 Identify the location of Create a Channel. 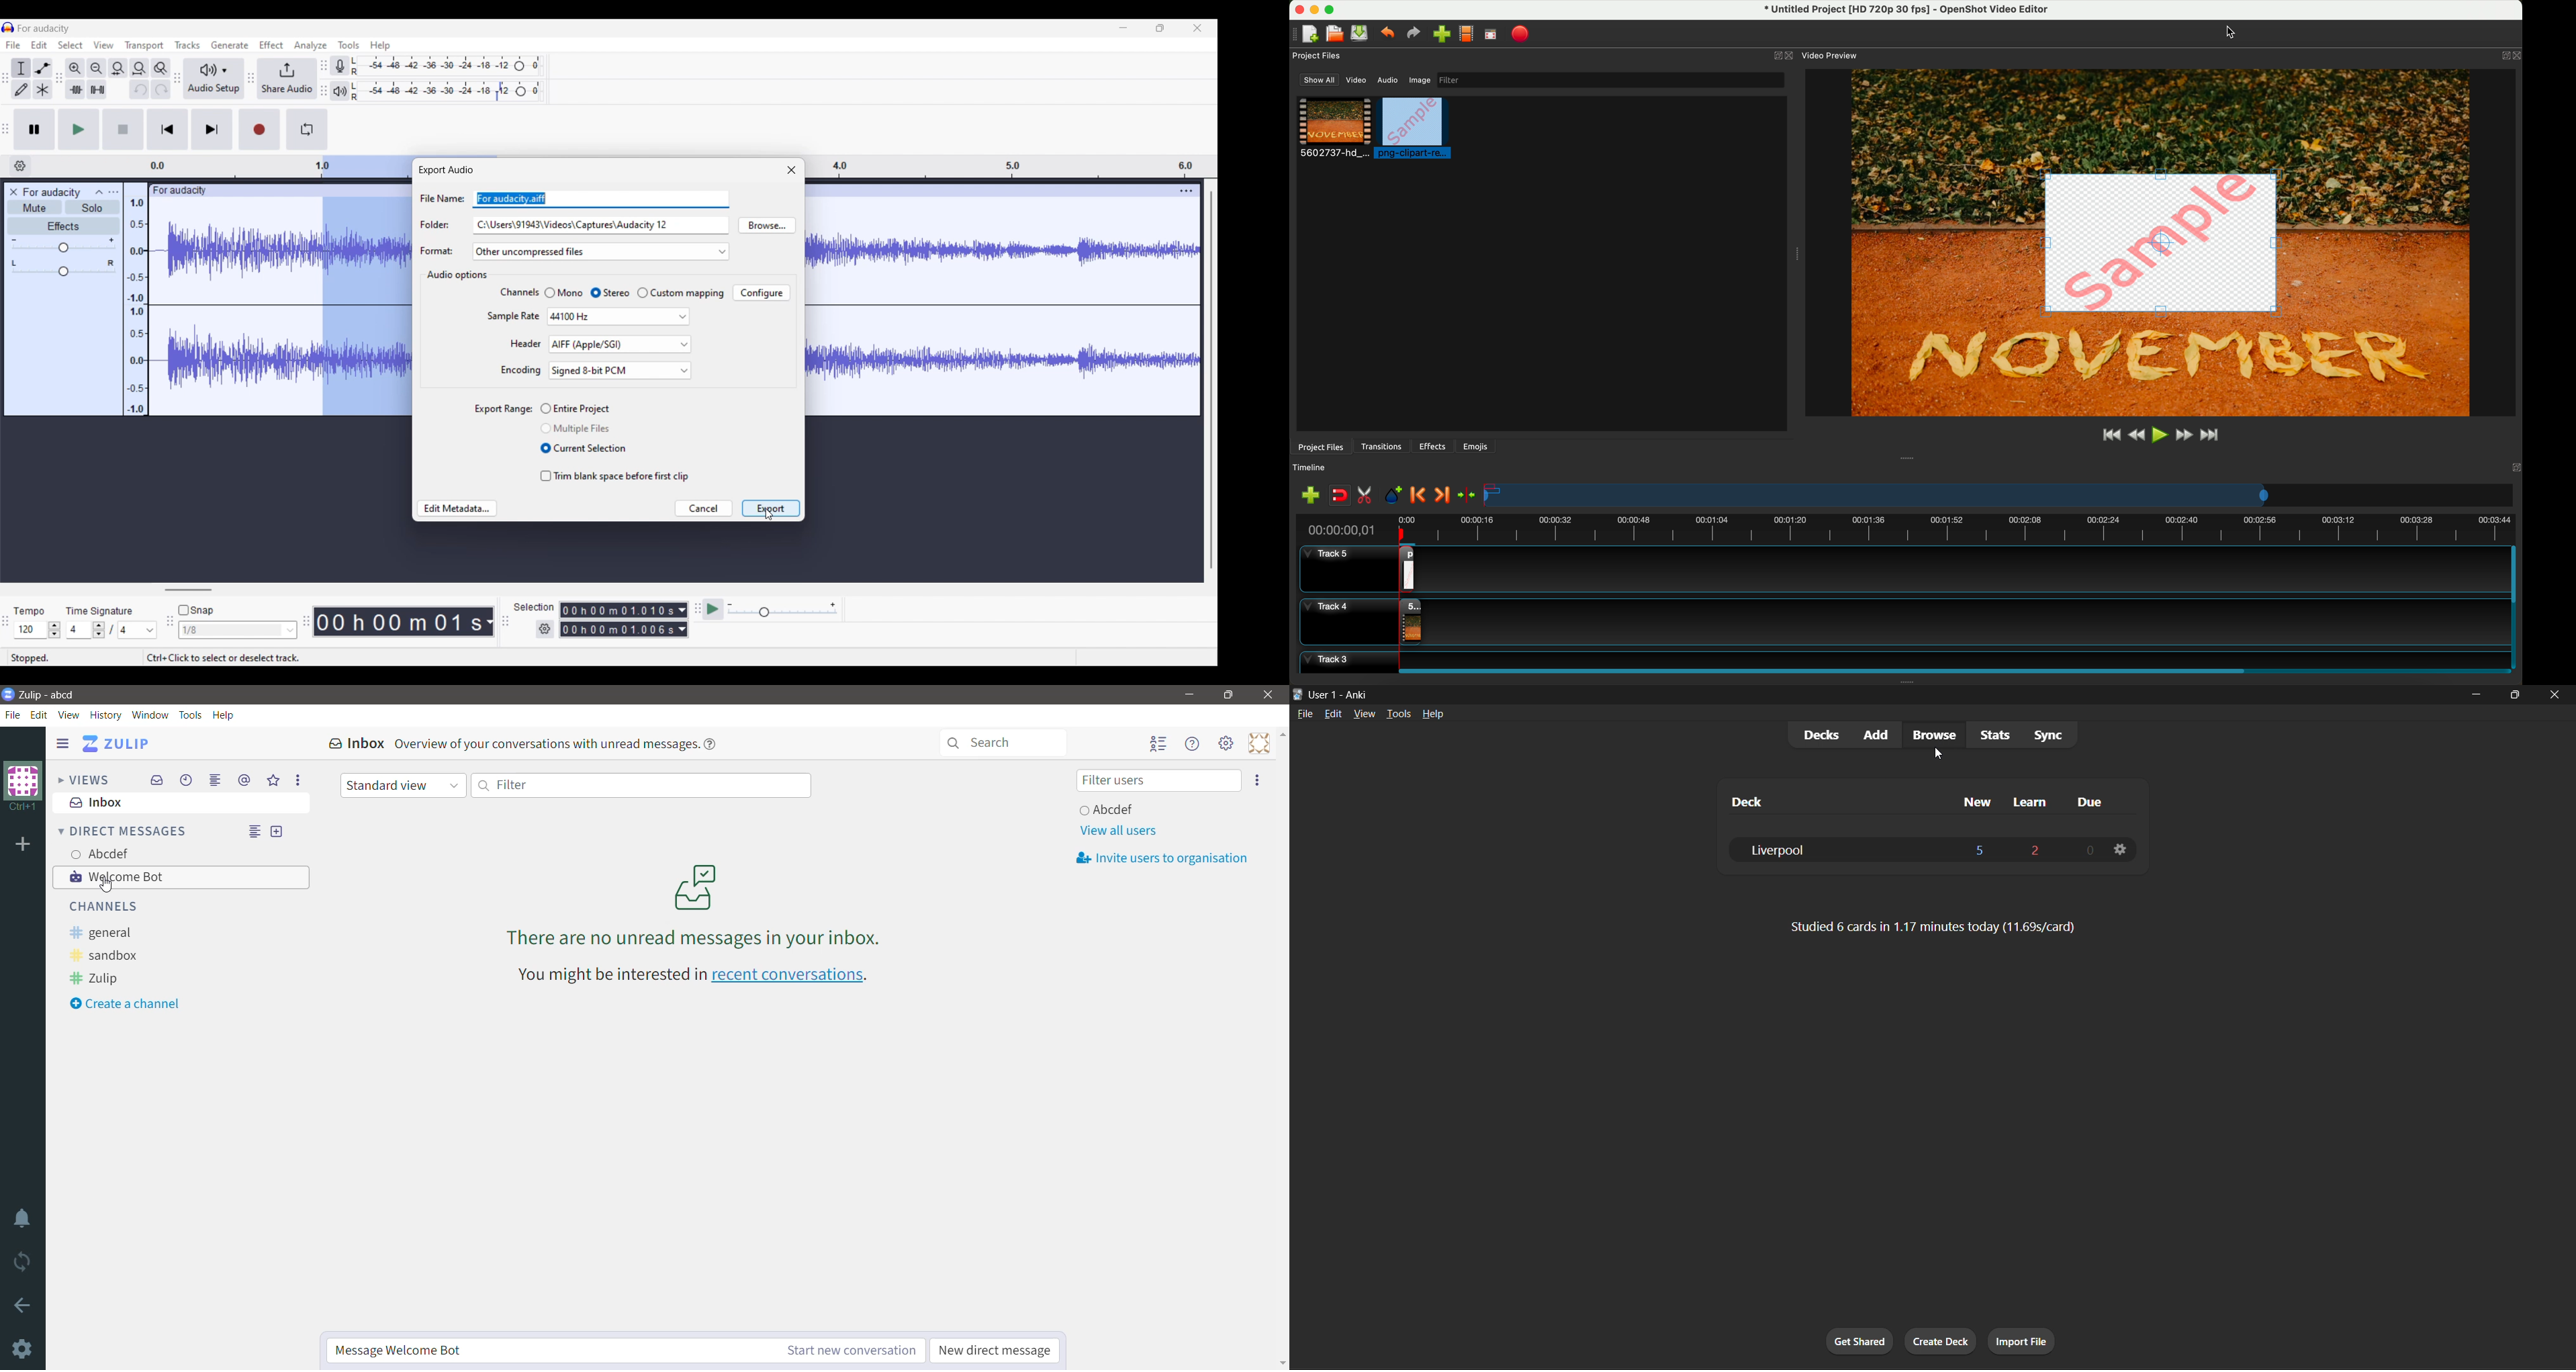
(124, 1005).